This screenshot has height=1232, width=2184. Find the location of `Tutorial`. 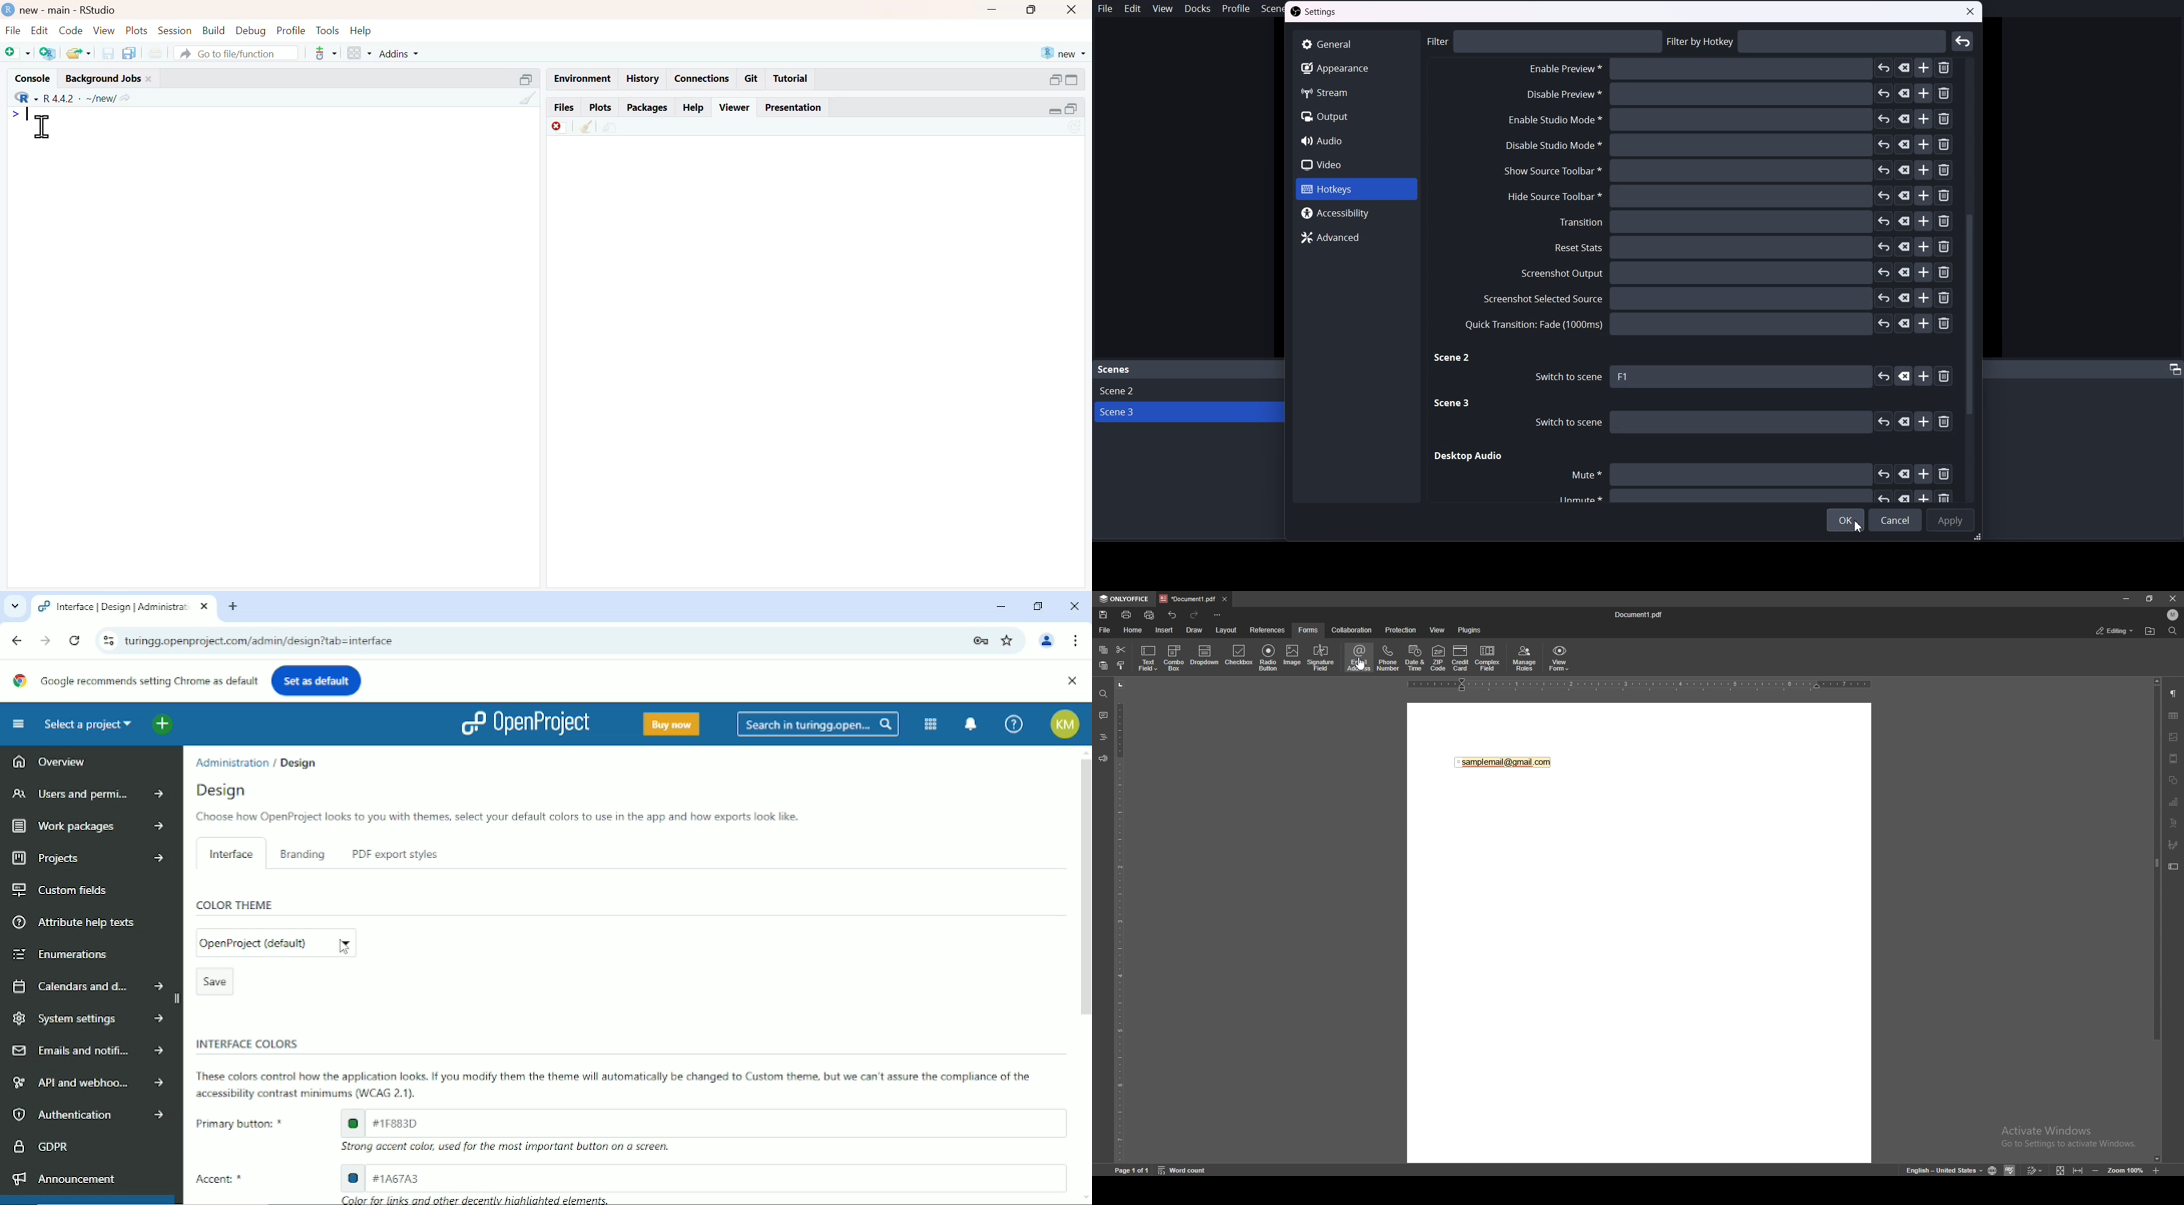

Tutorial is located at coordinates (791, 78).